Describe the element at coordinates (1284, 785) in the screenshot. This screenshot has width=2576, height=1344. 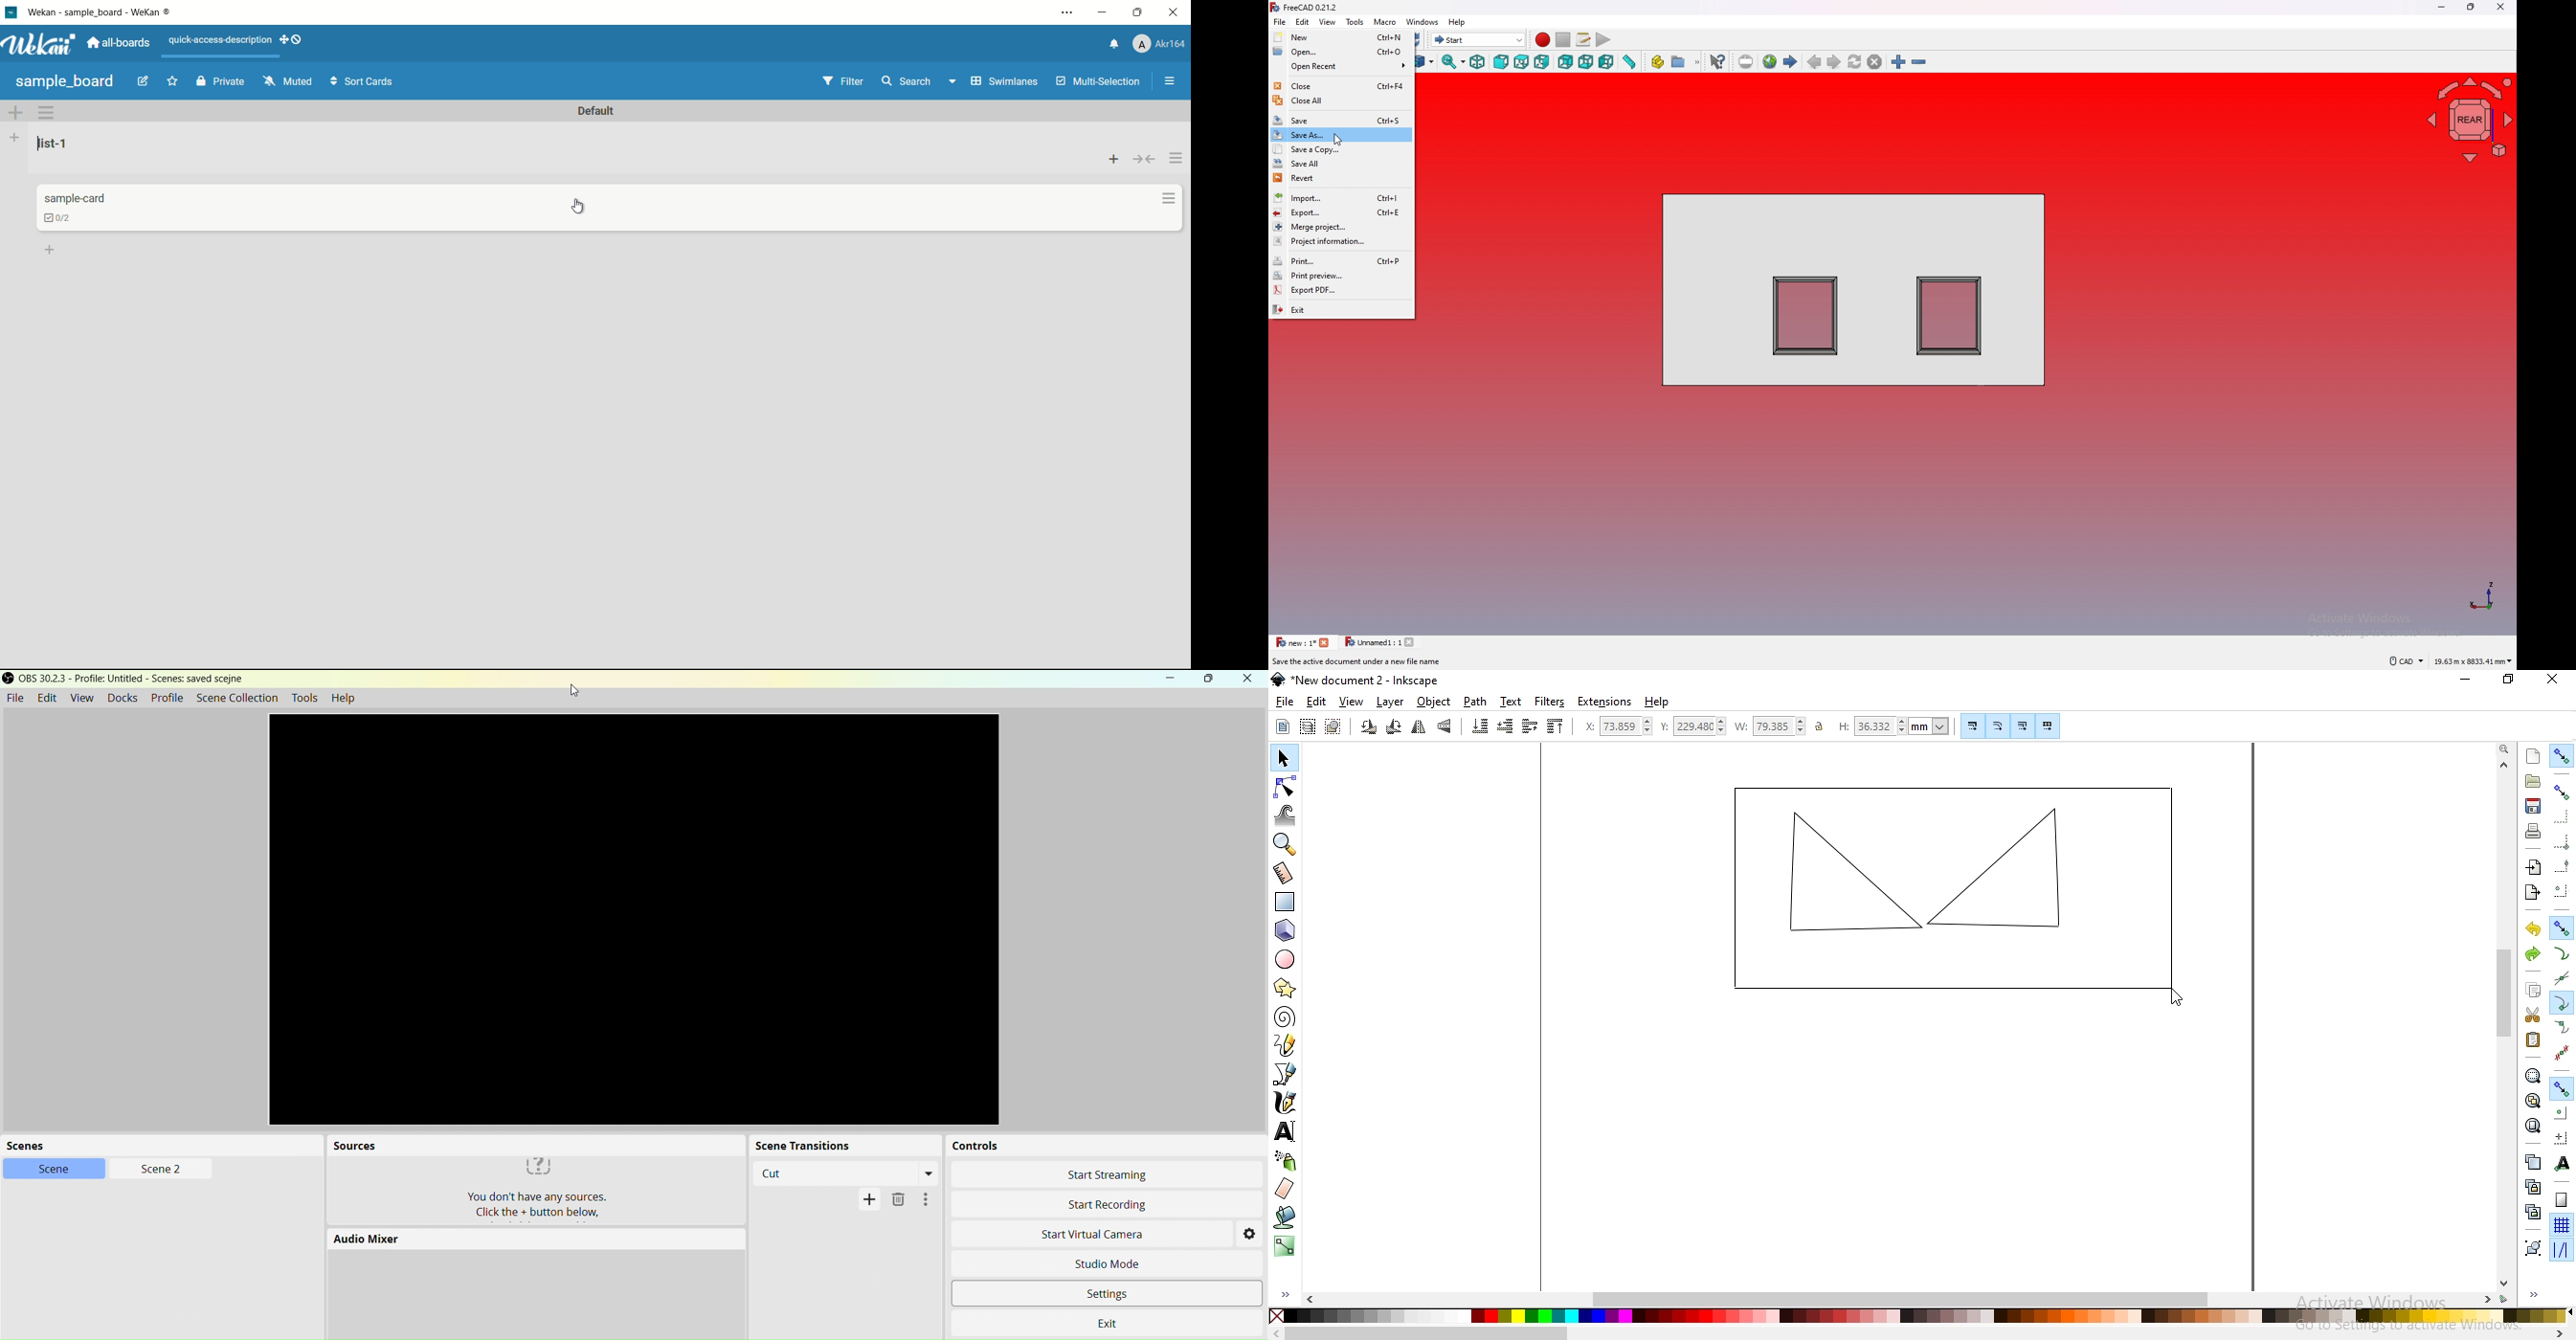
I see `edit path by nodes` at that location.